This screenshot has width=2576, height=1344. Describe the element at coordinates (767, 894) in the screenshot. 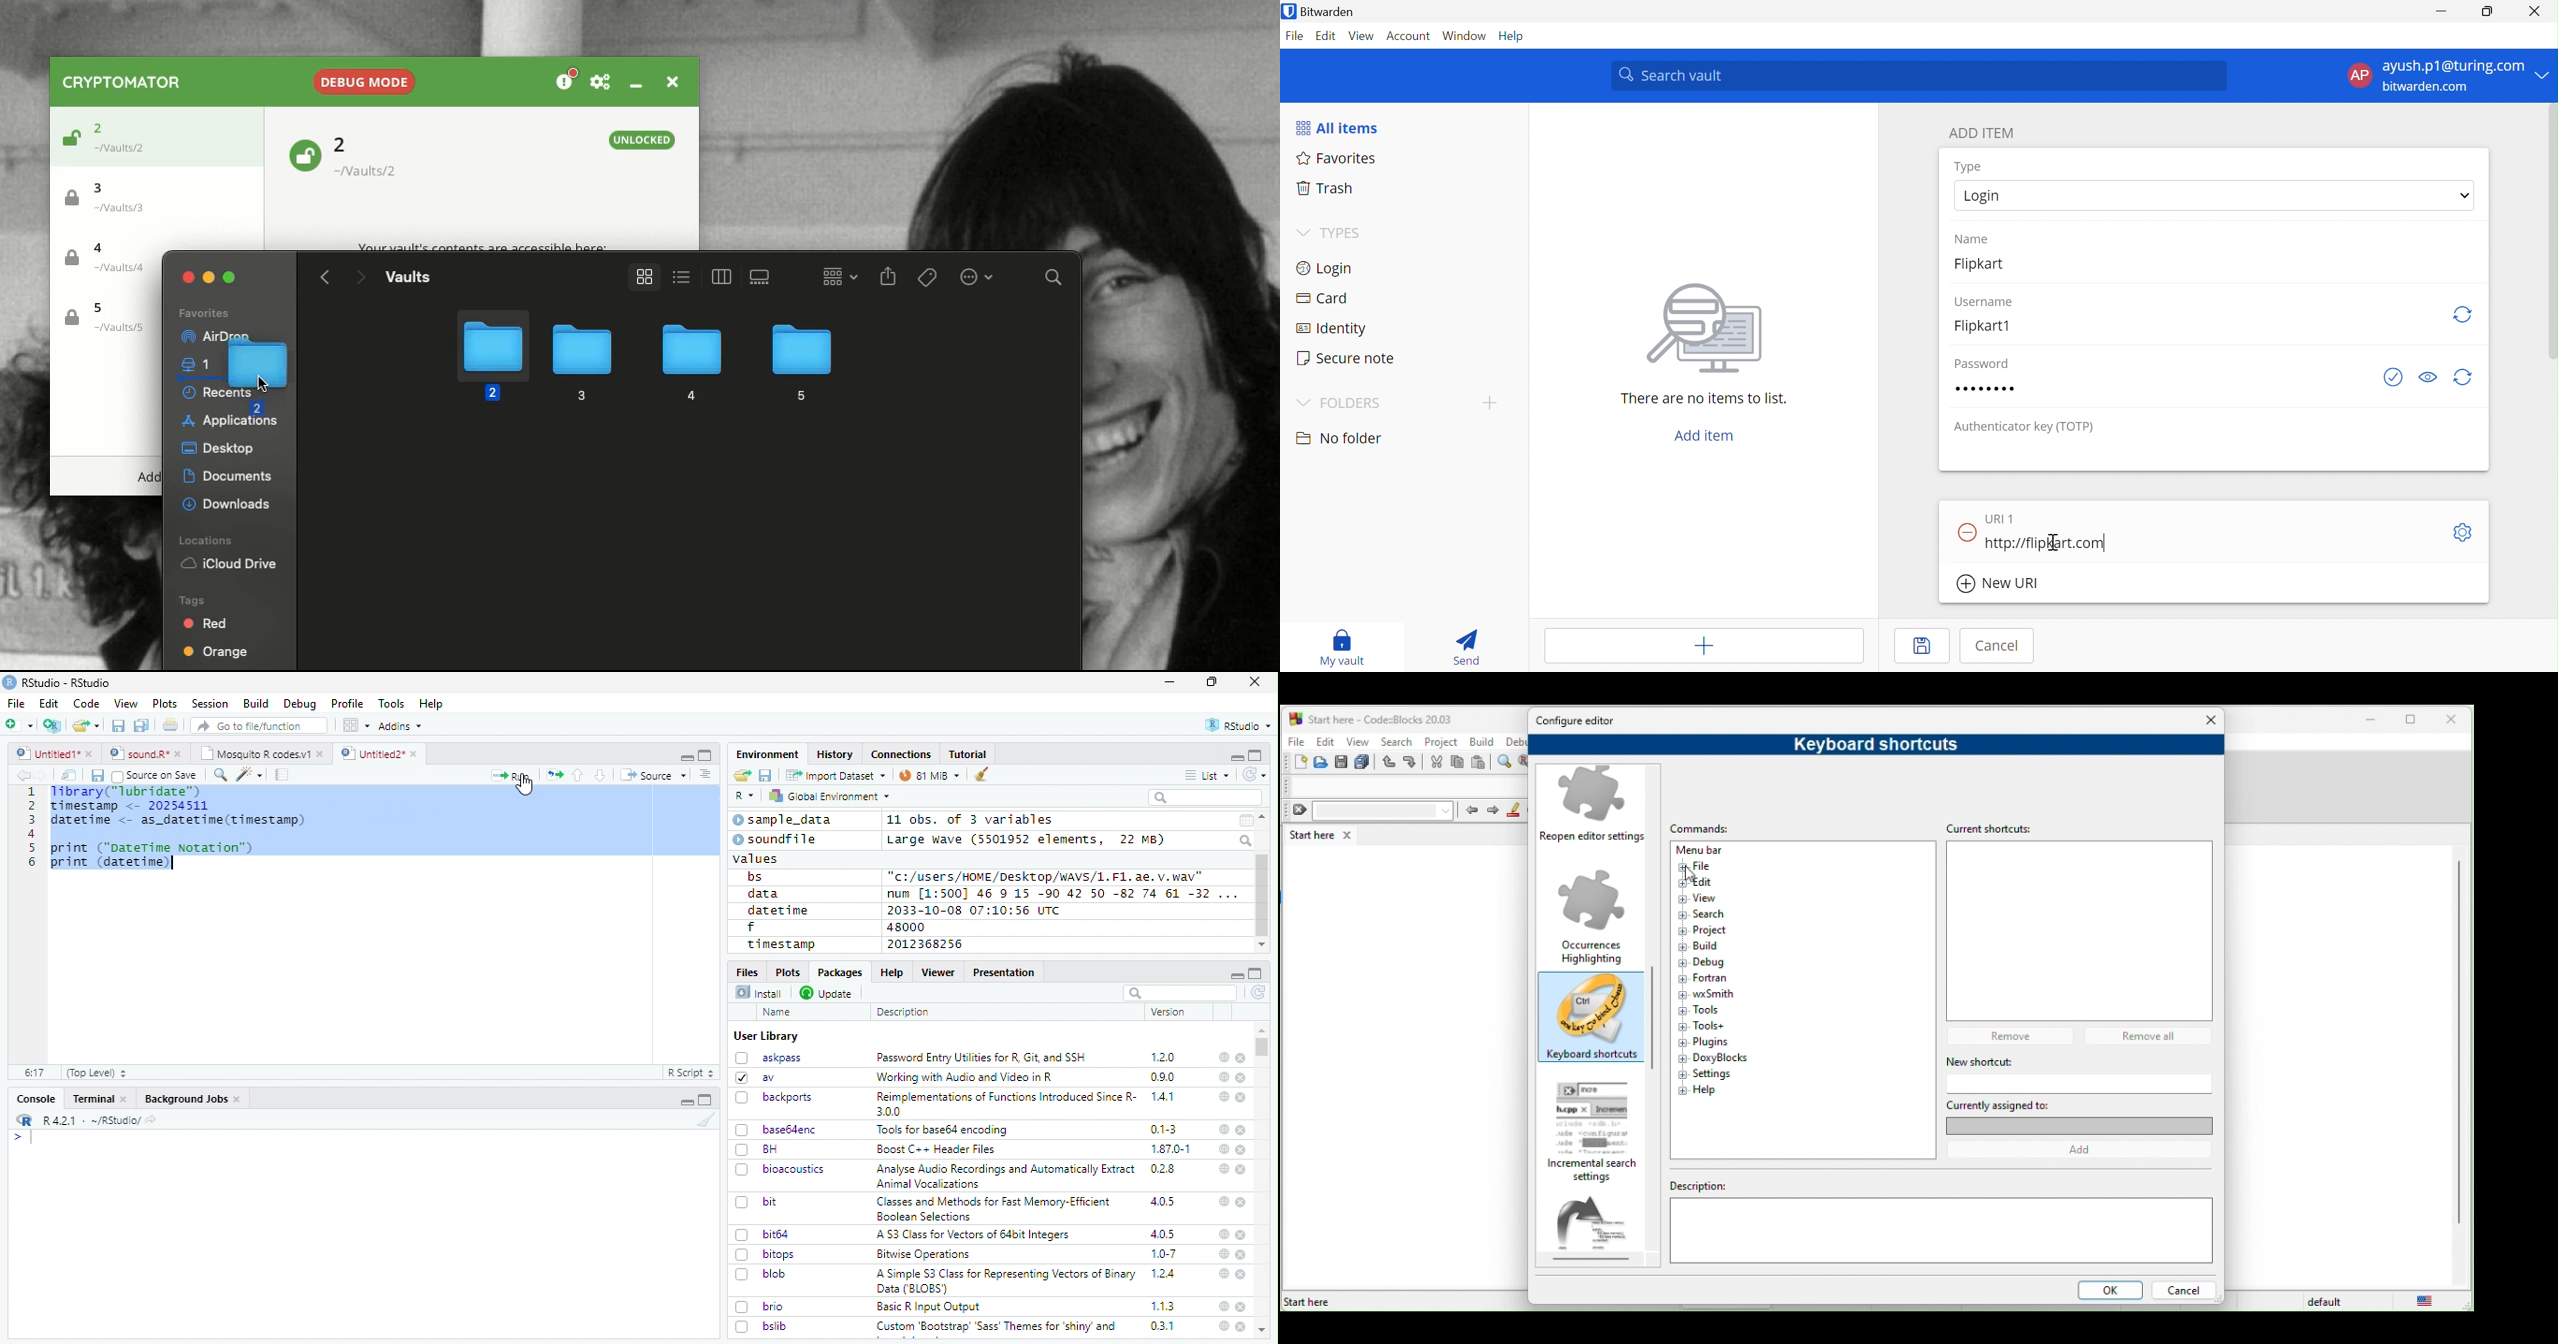

I see `data` at that location.